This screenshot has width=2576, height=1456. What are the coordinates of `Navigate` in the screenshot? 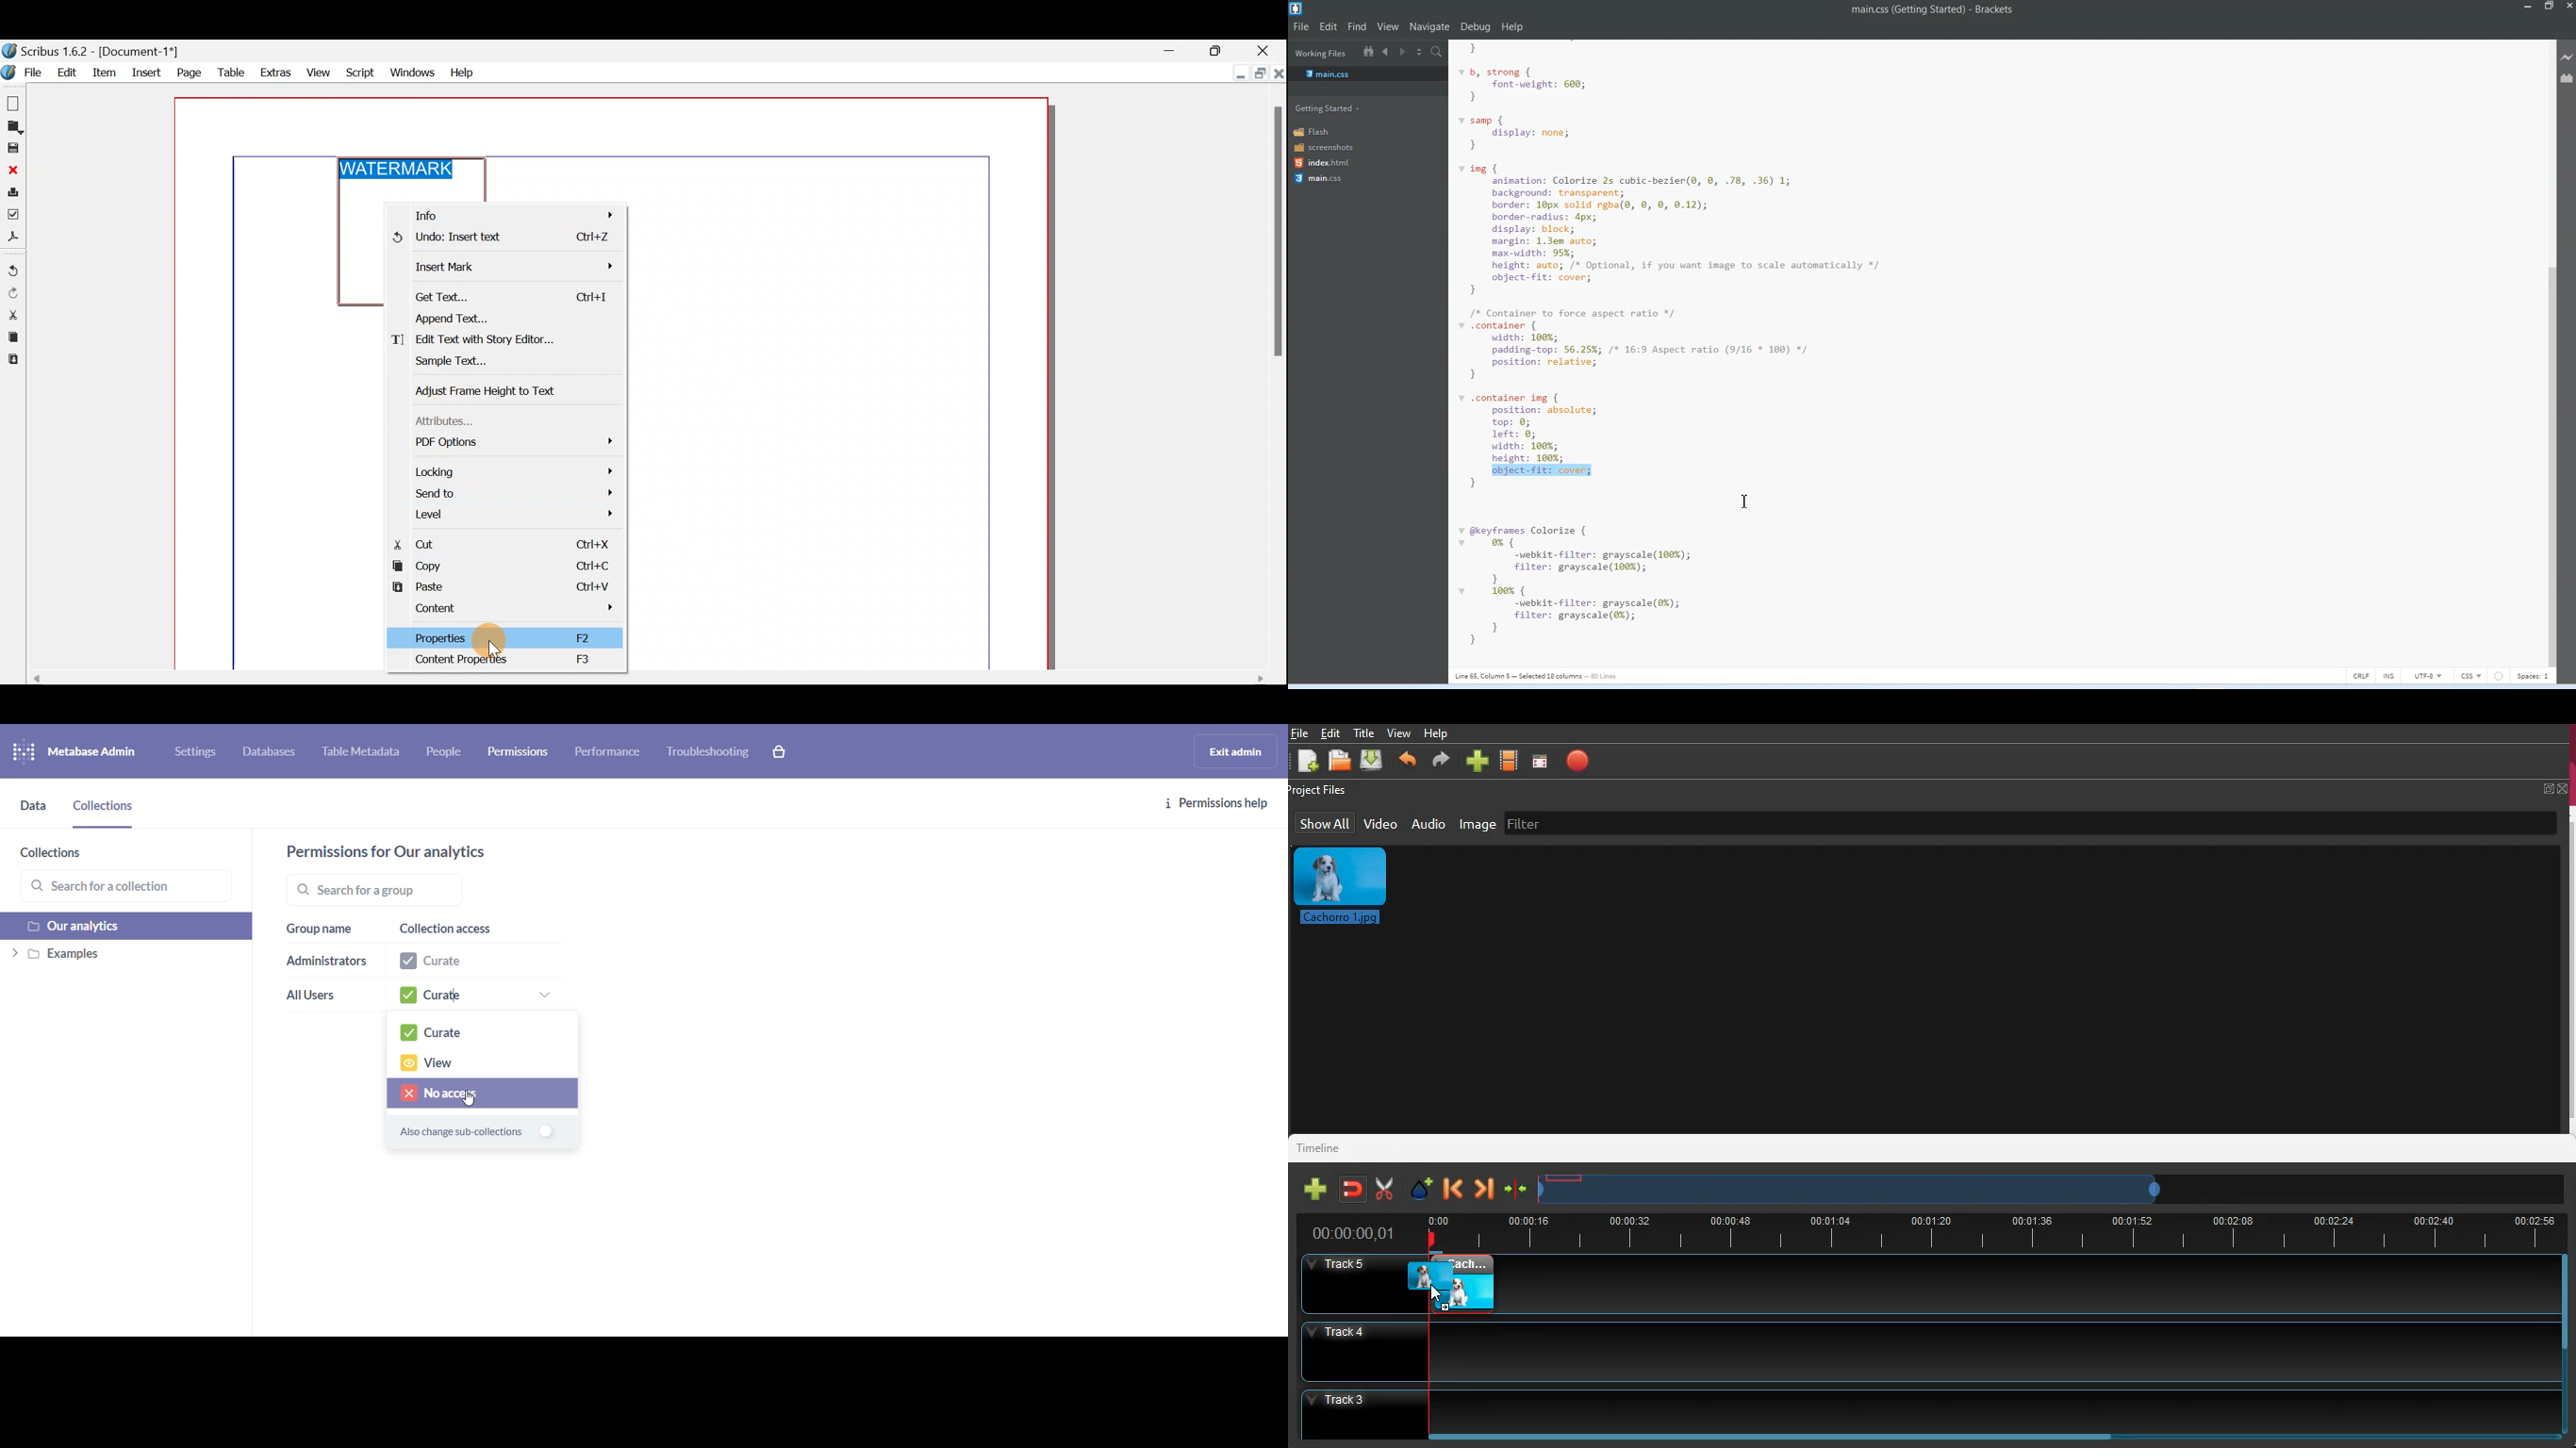 It's located at (1430, 27).